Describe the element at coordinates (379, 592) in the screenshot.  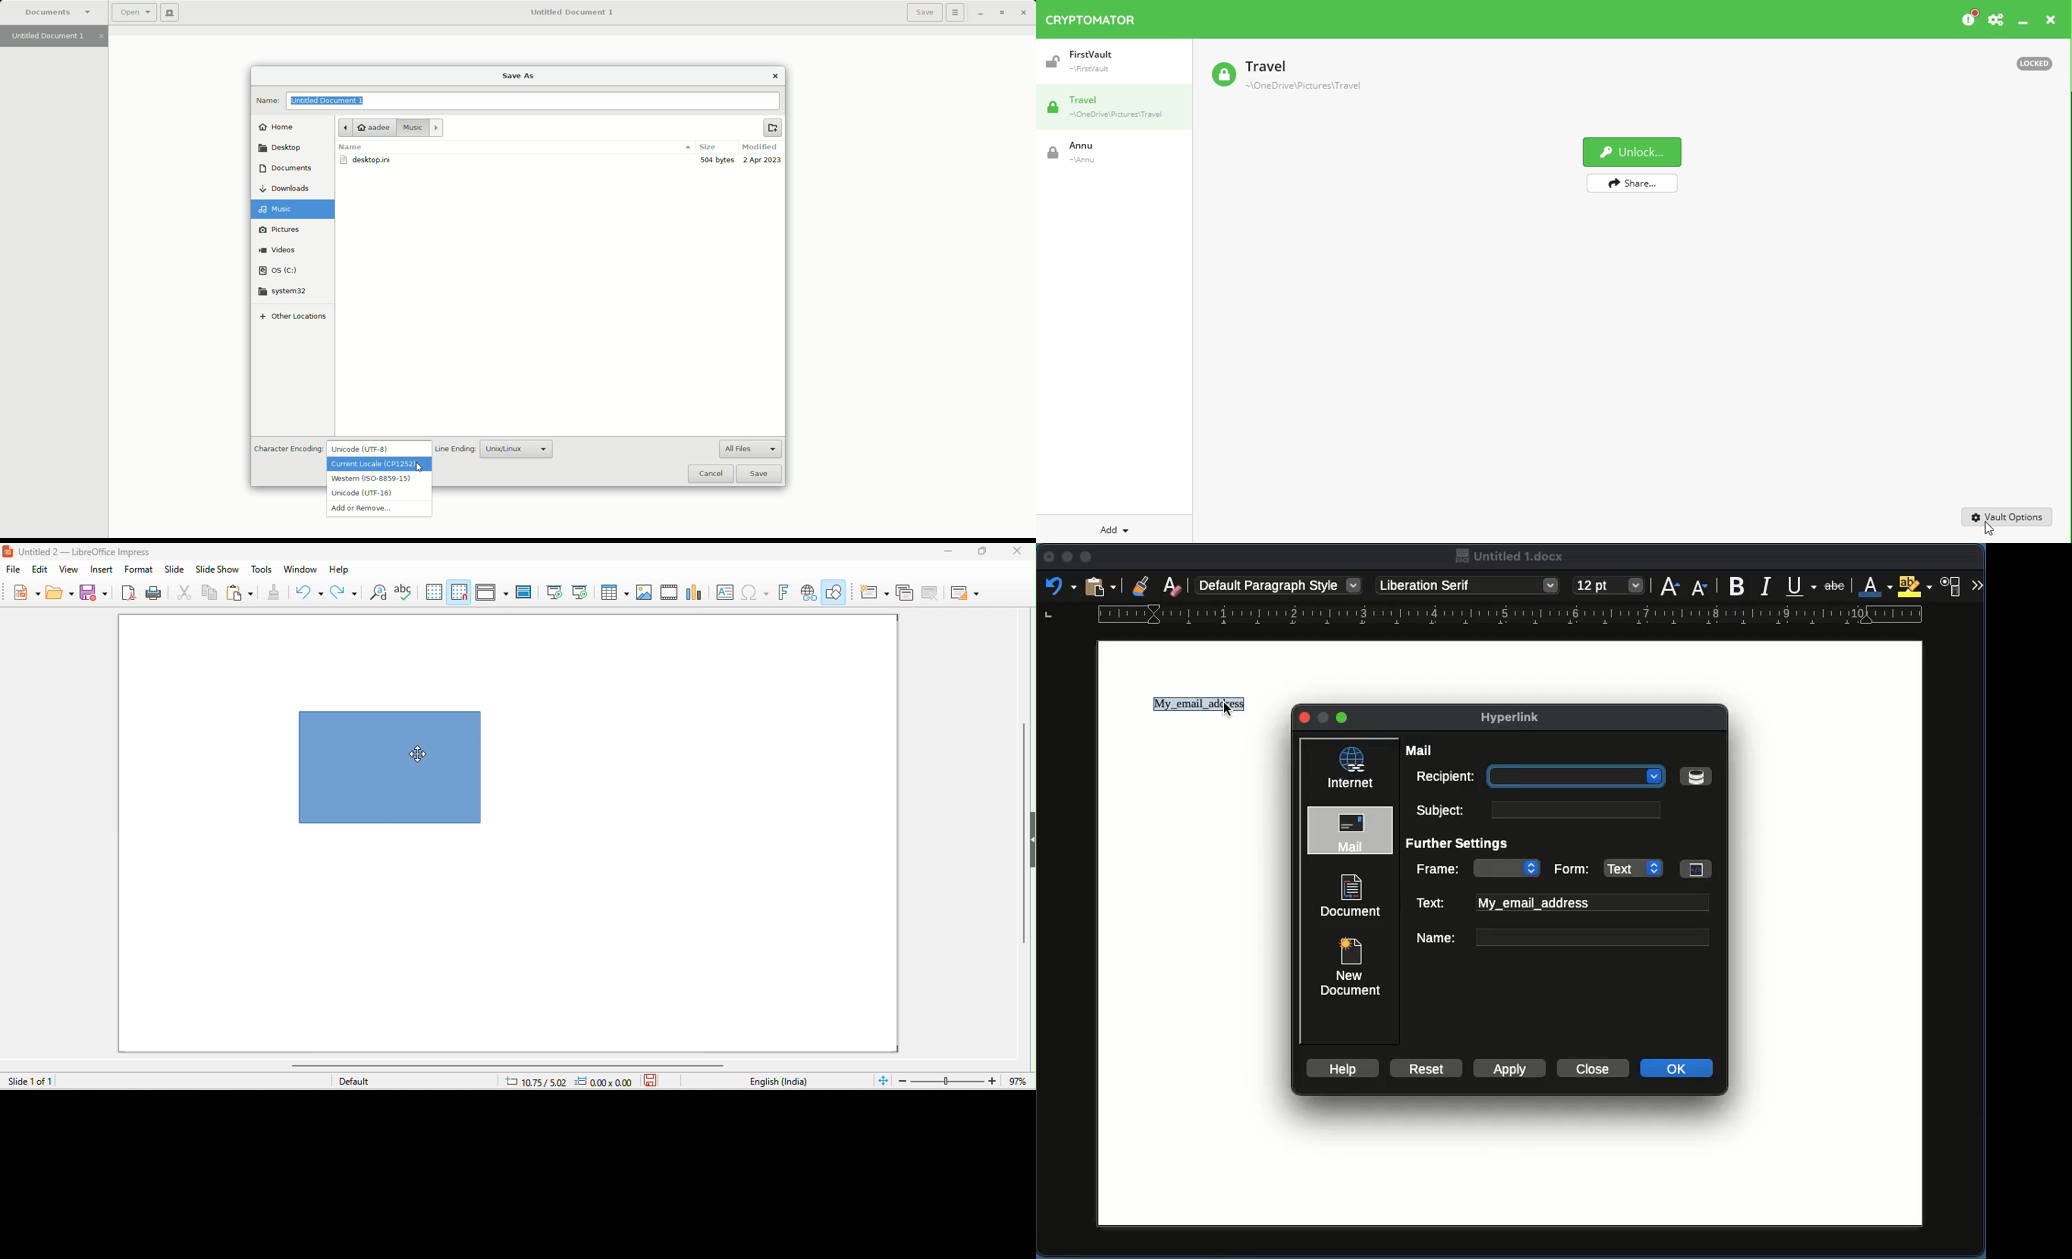
I see `find and replace` at that location.